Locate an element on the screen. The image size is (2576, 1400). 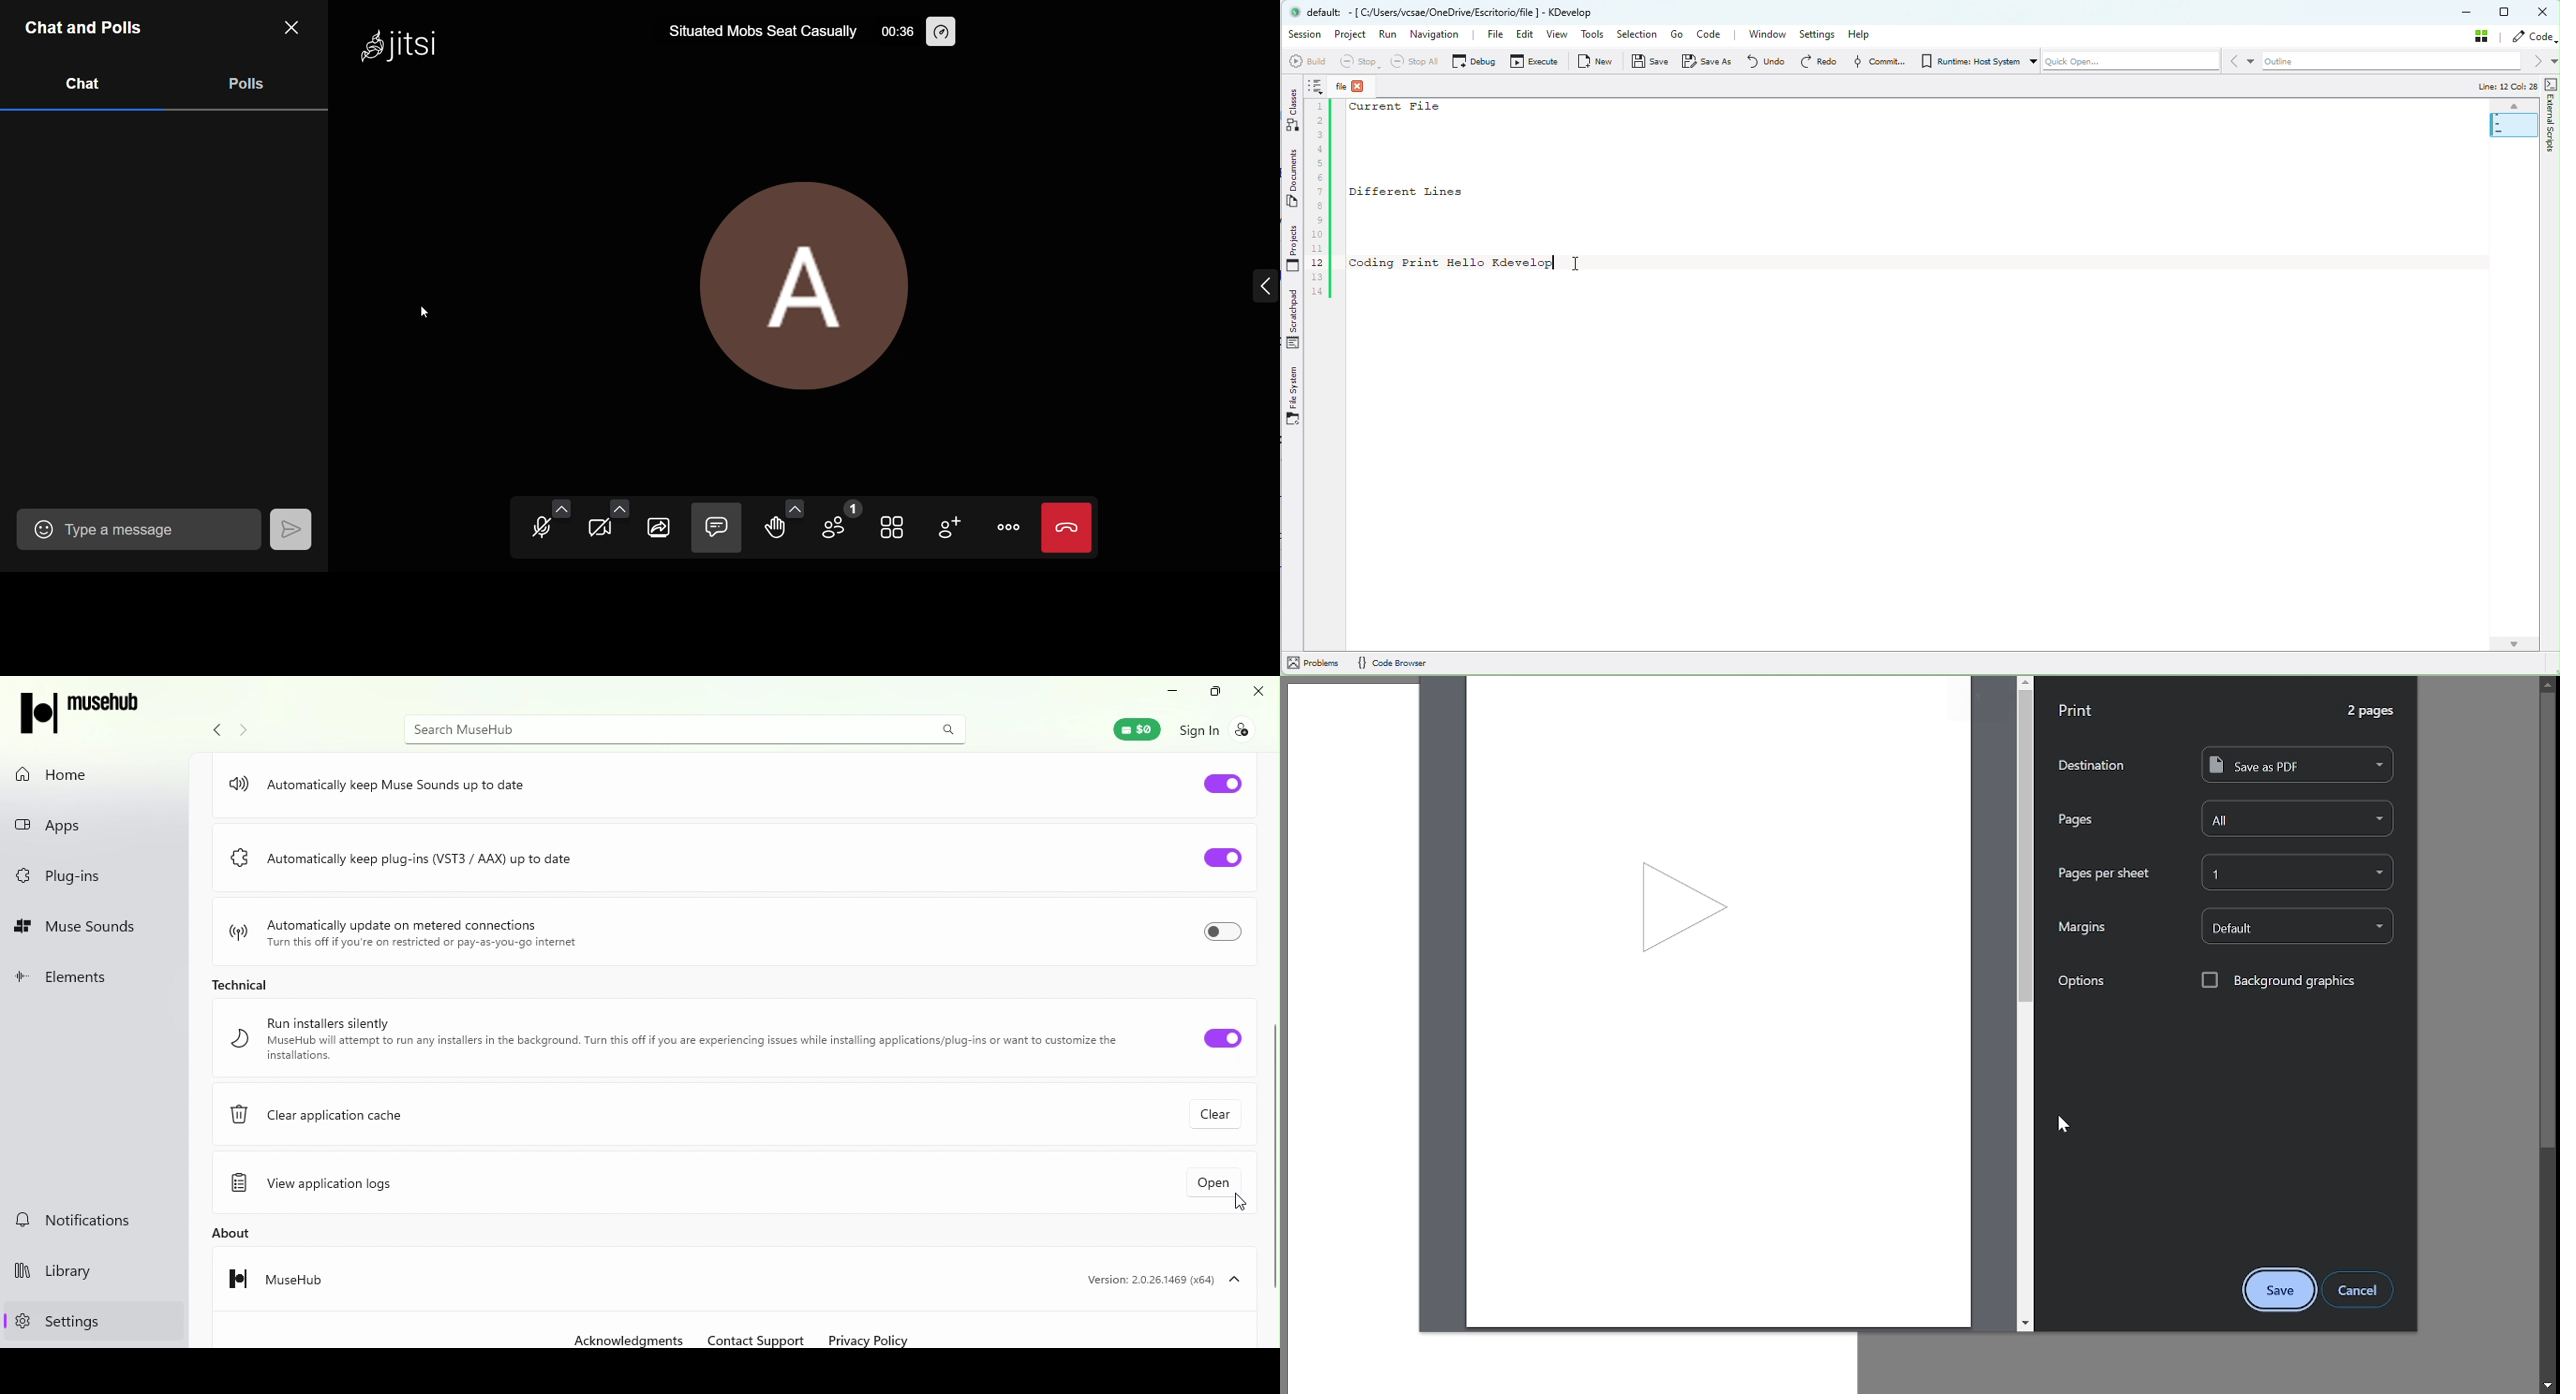
pages to save options is located at coordinates (2298, 818).